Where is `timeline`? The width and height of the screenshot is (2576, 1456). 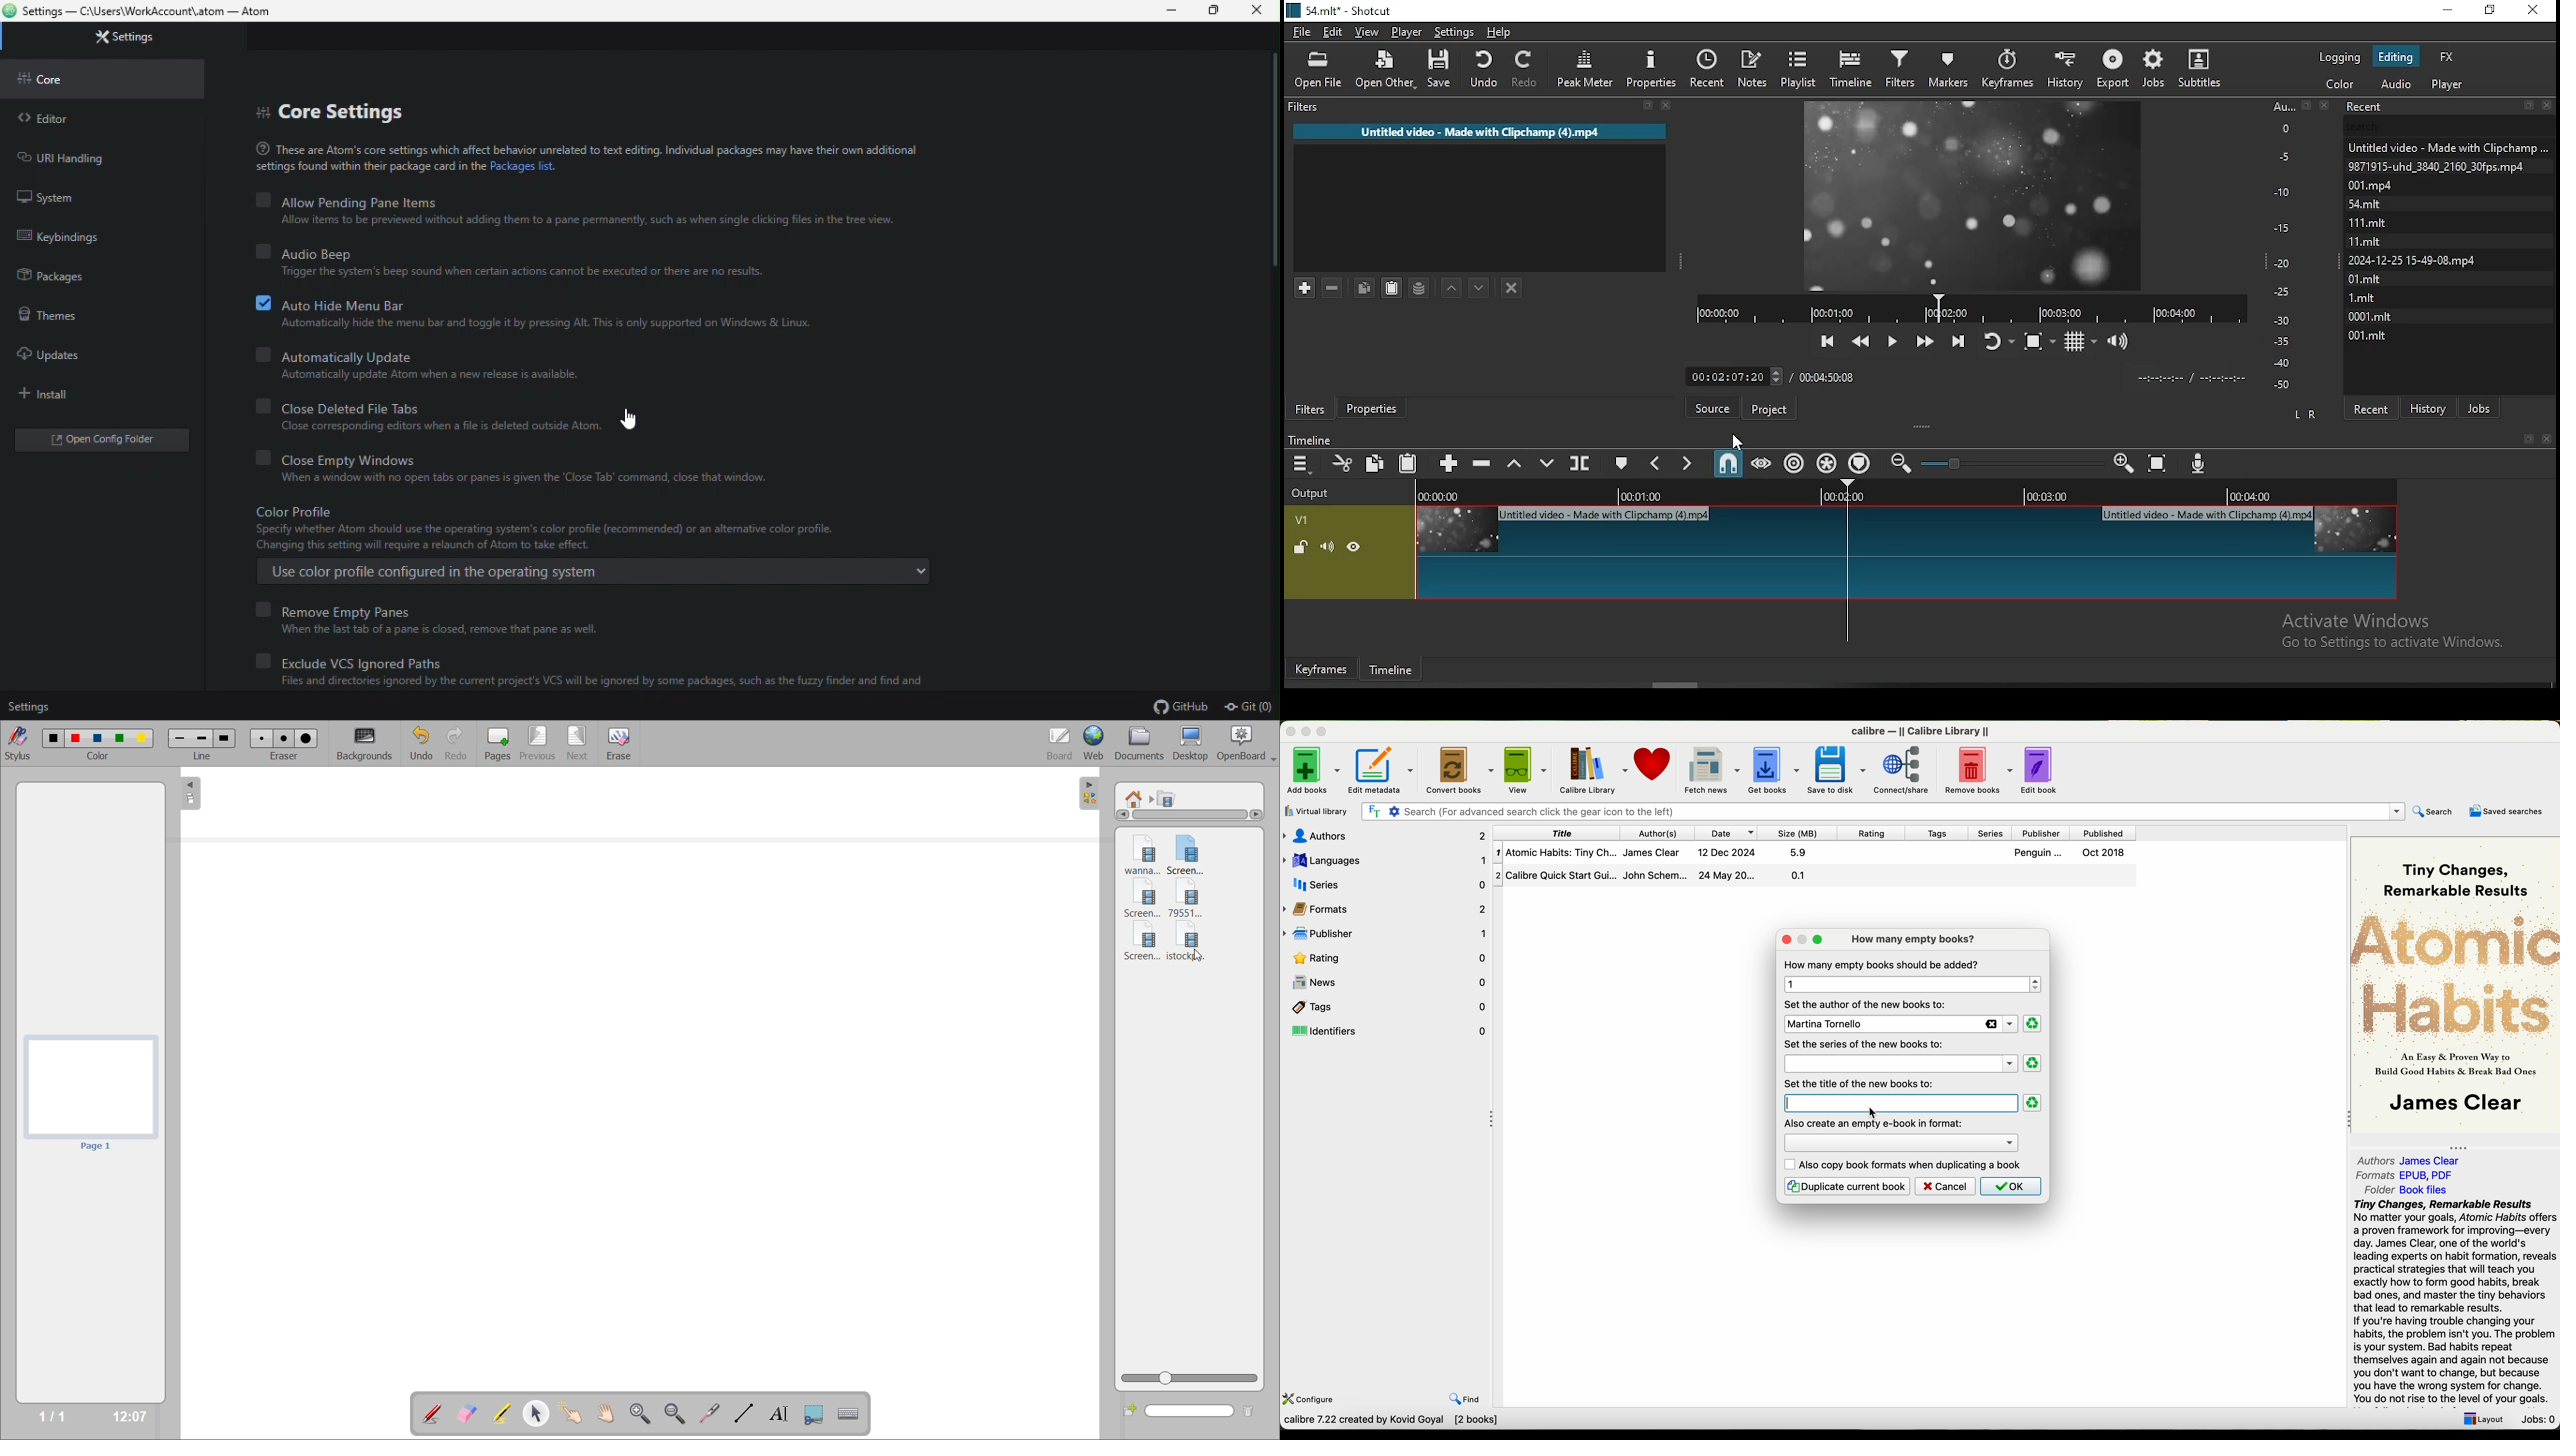 timeline is located at coordinates (1852, 70).